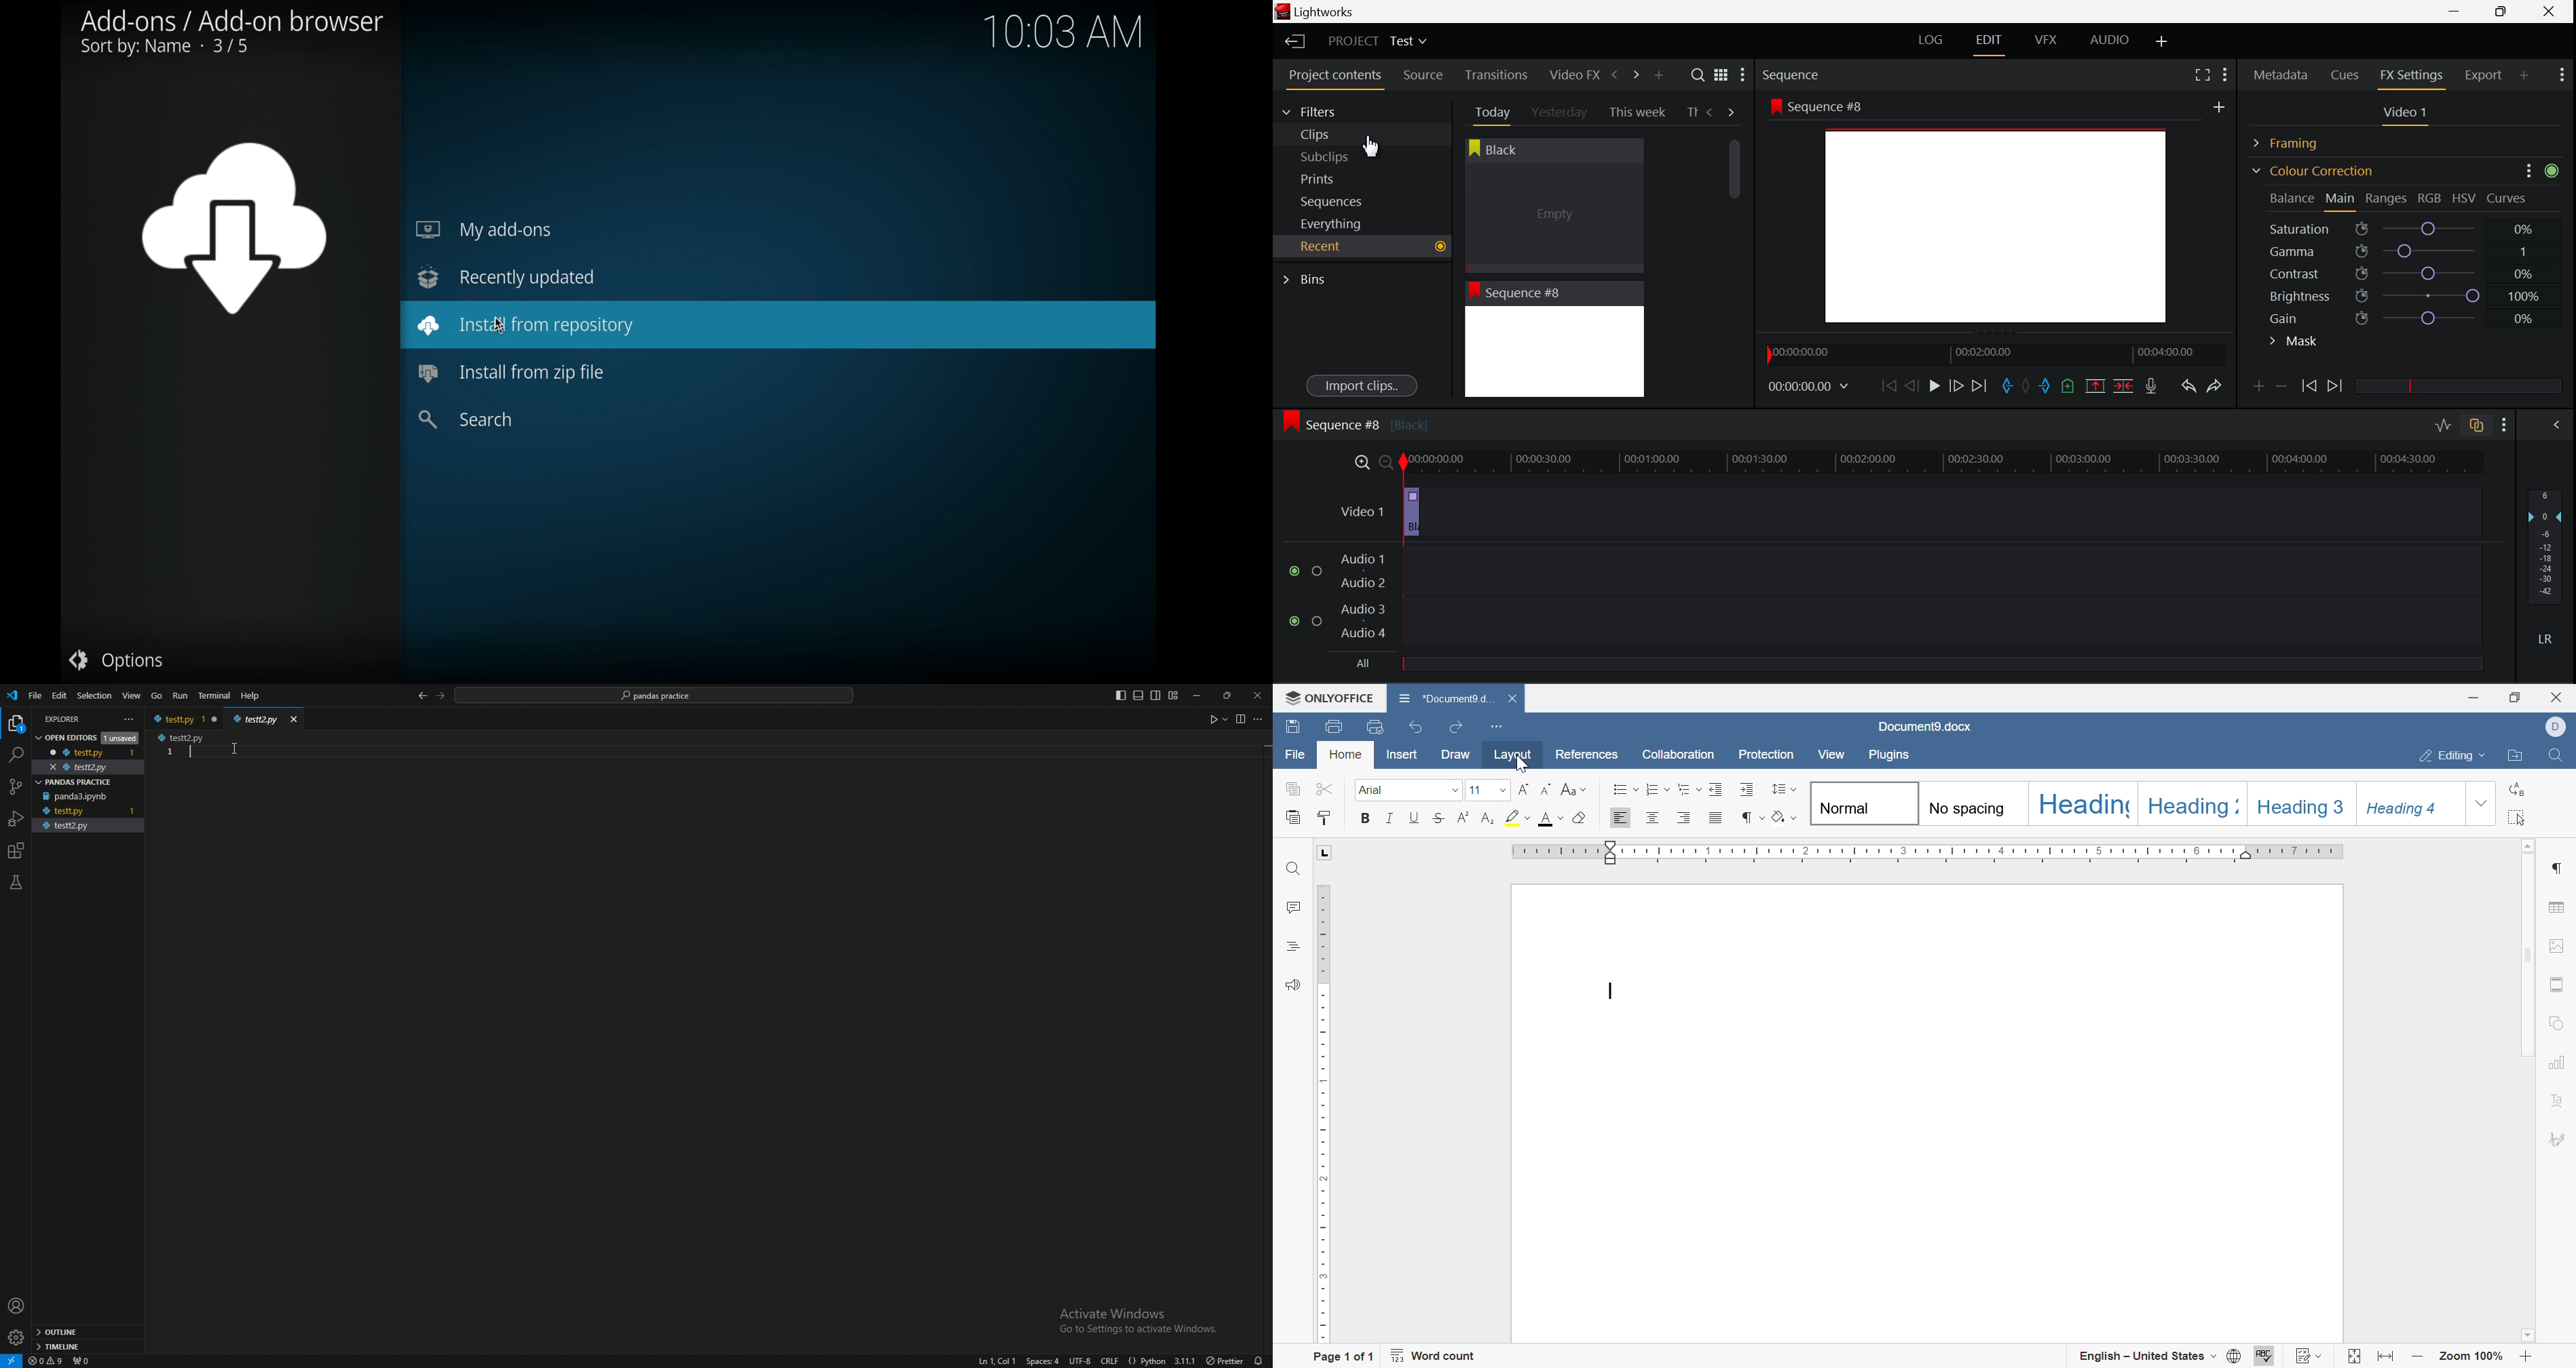  I want to click on Main Tab Open, so click(2341, 200).